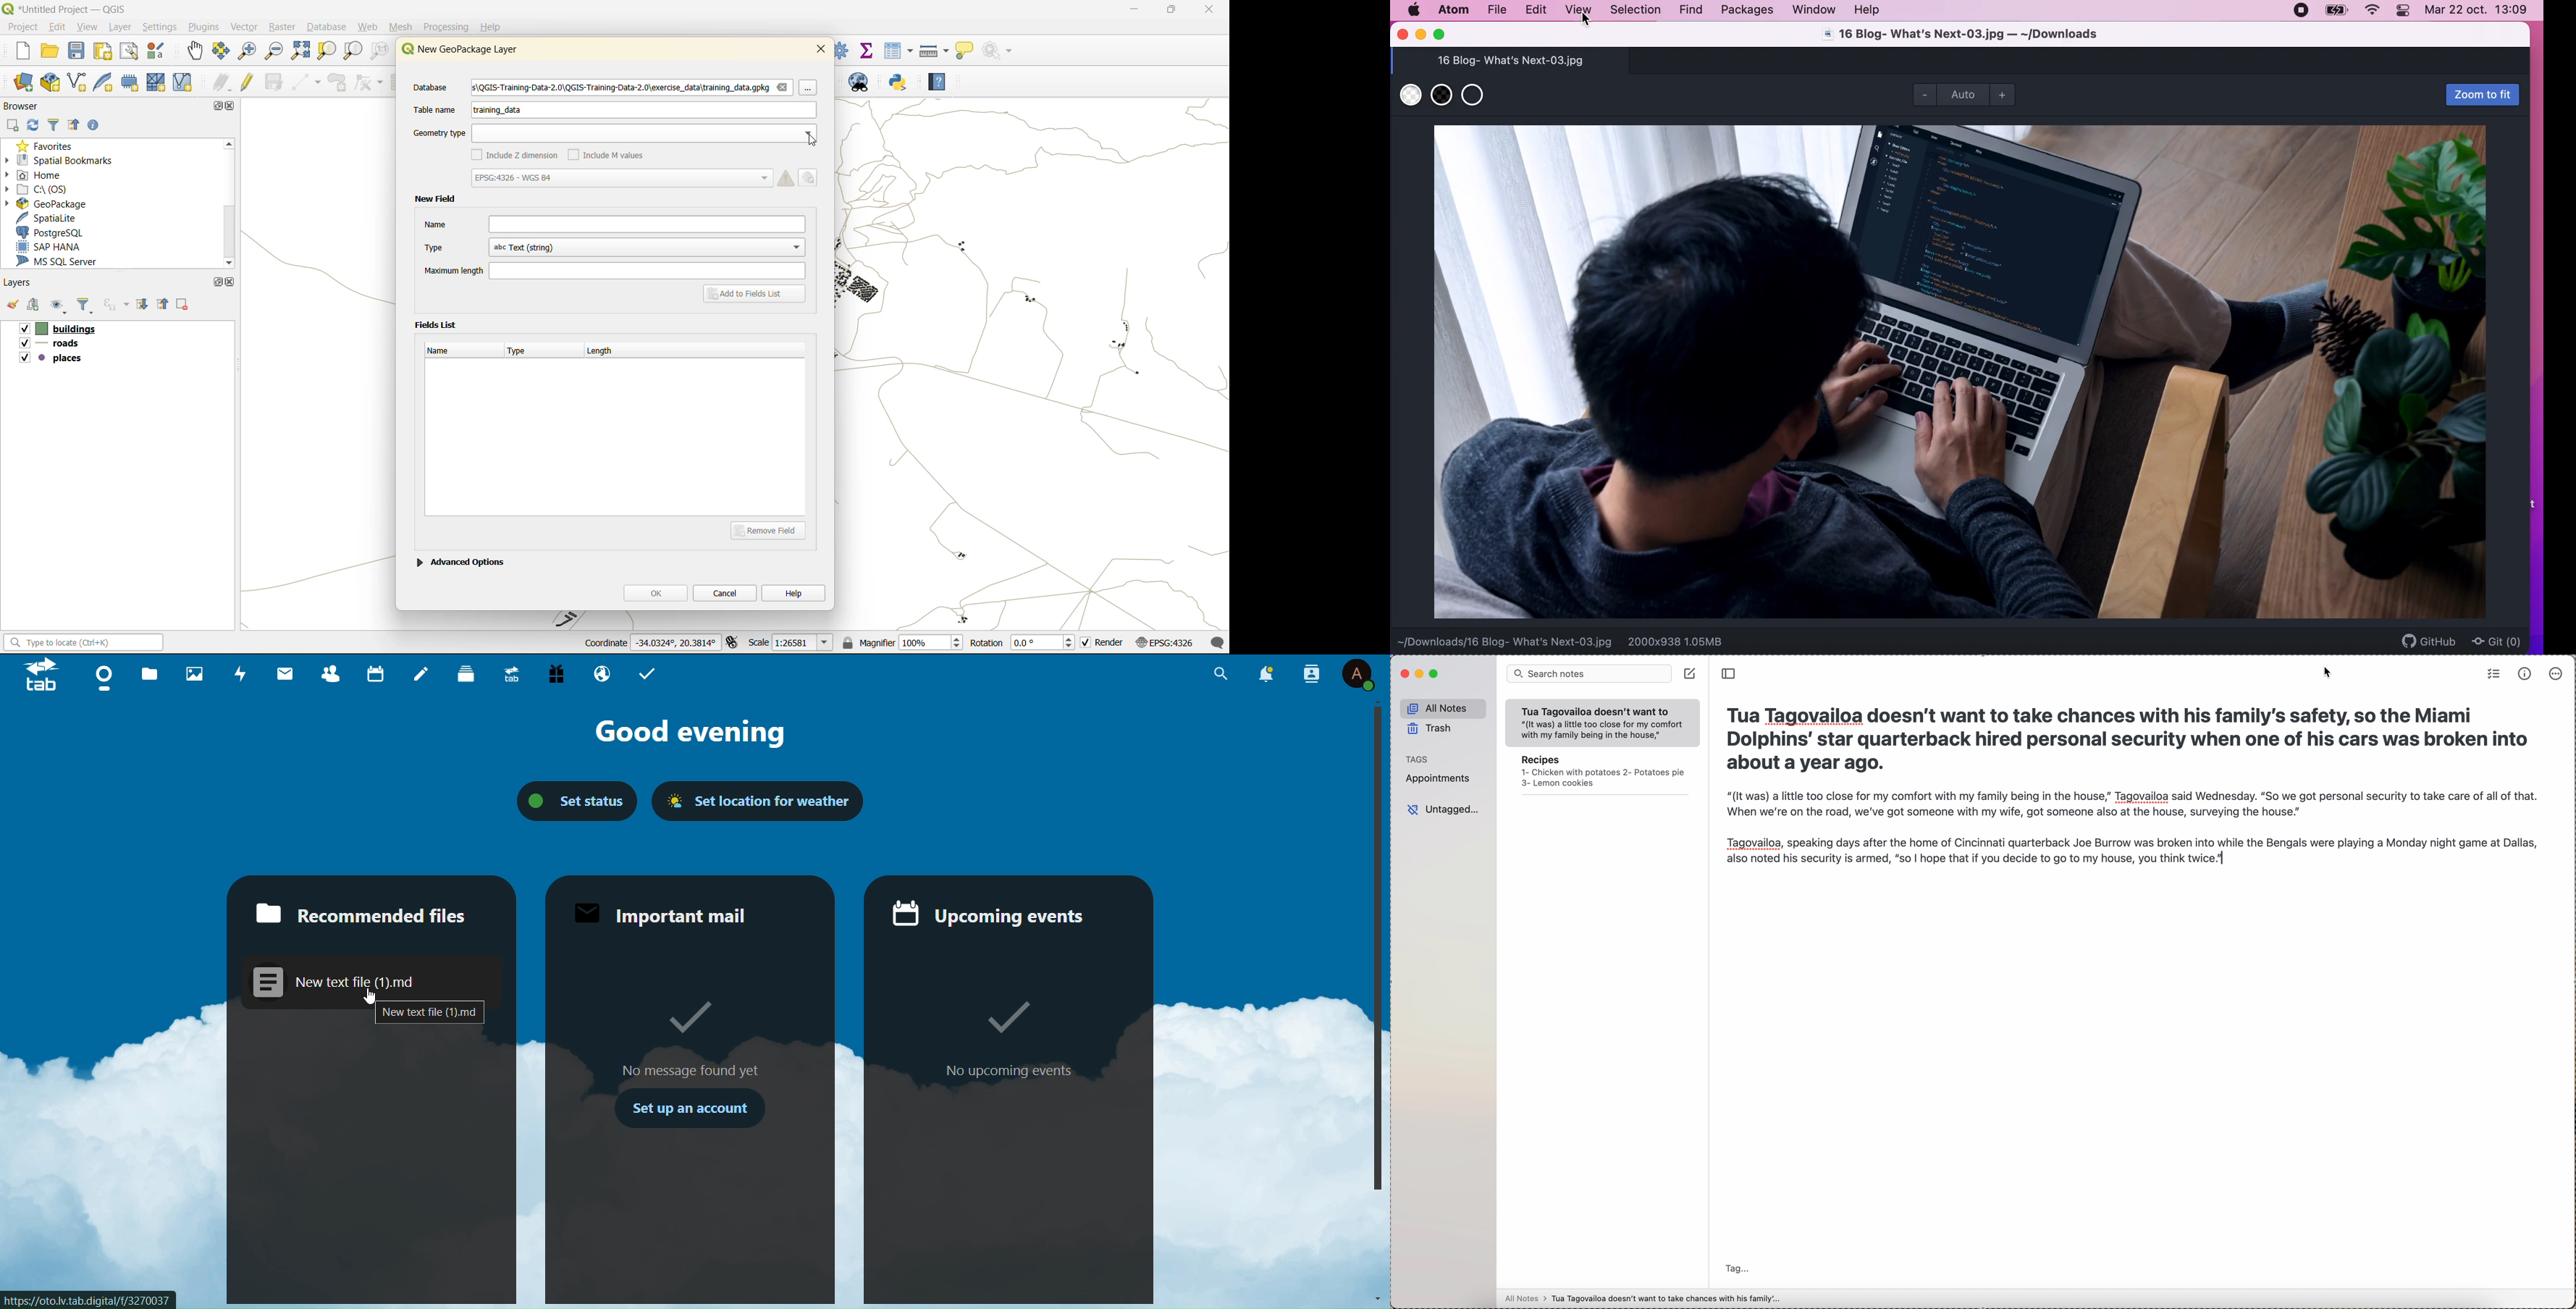 The image size is (2576, 1316). Describe the element at coordinates (118, 304) in the screenshot. I see `filter by expression` at that location.